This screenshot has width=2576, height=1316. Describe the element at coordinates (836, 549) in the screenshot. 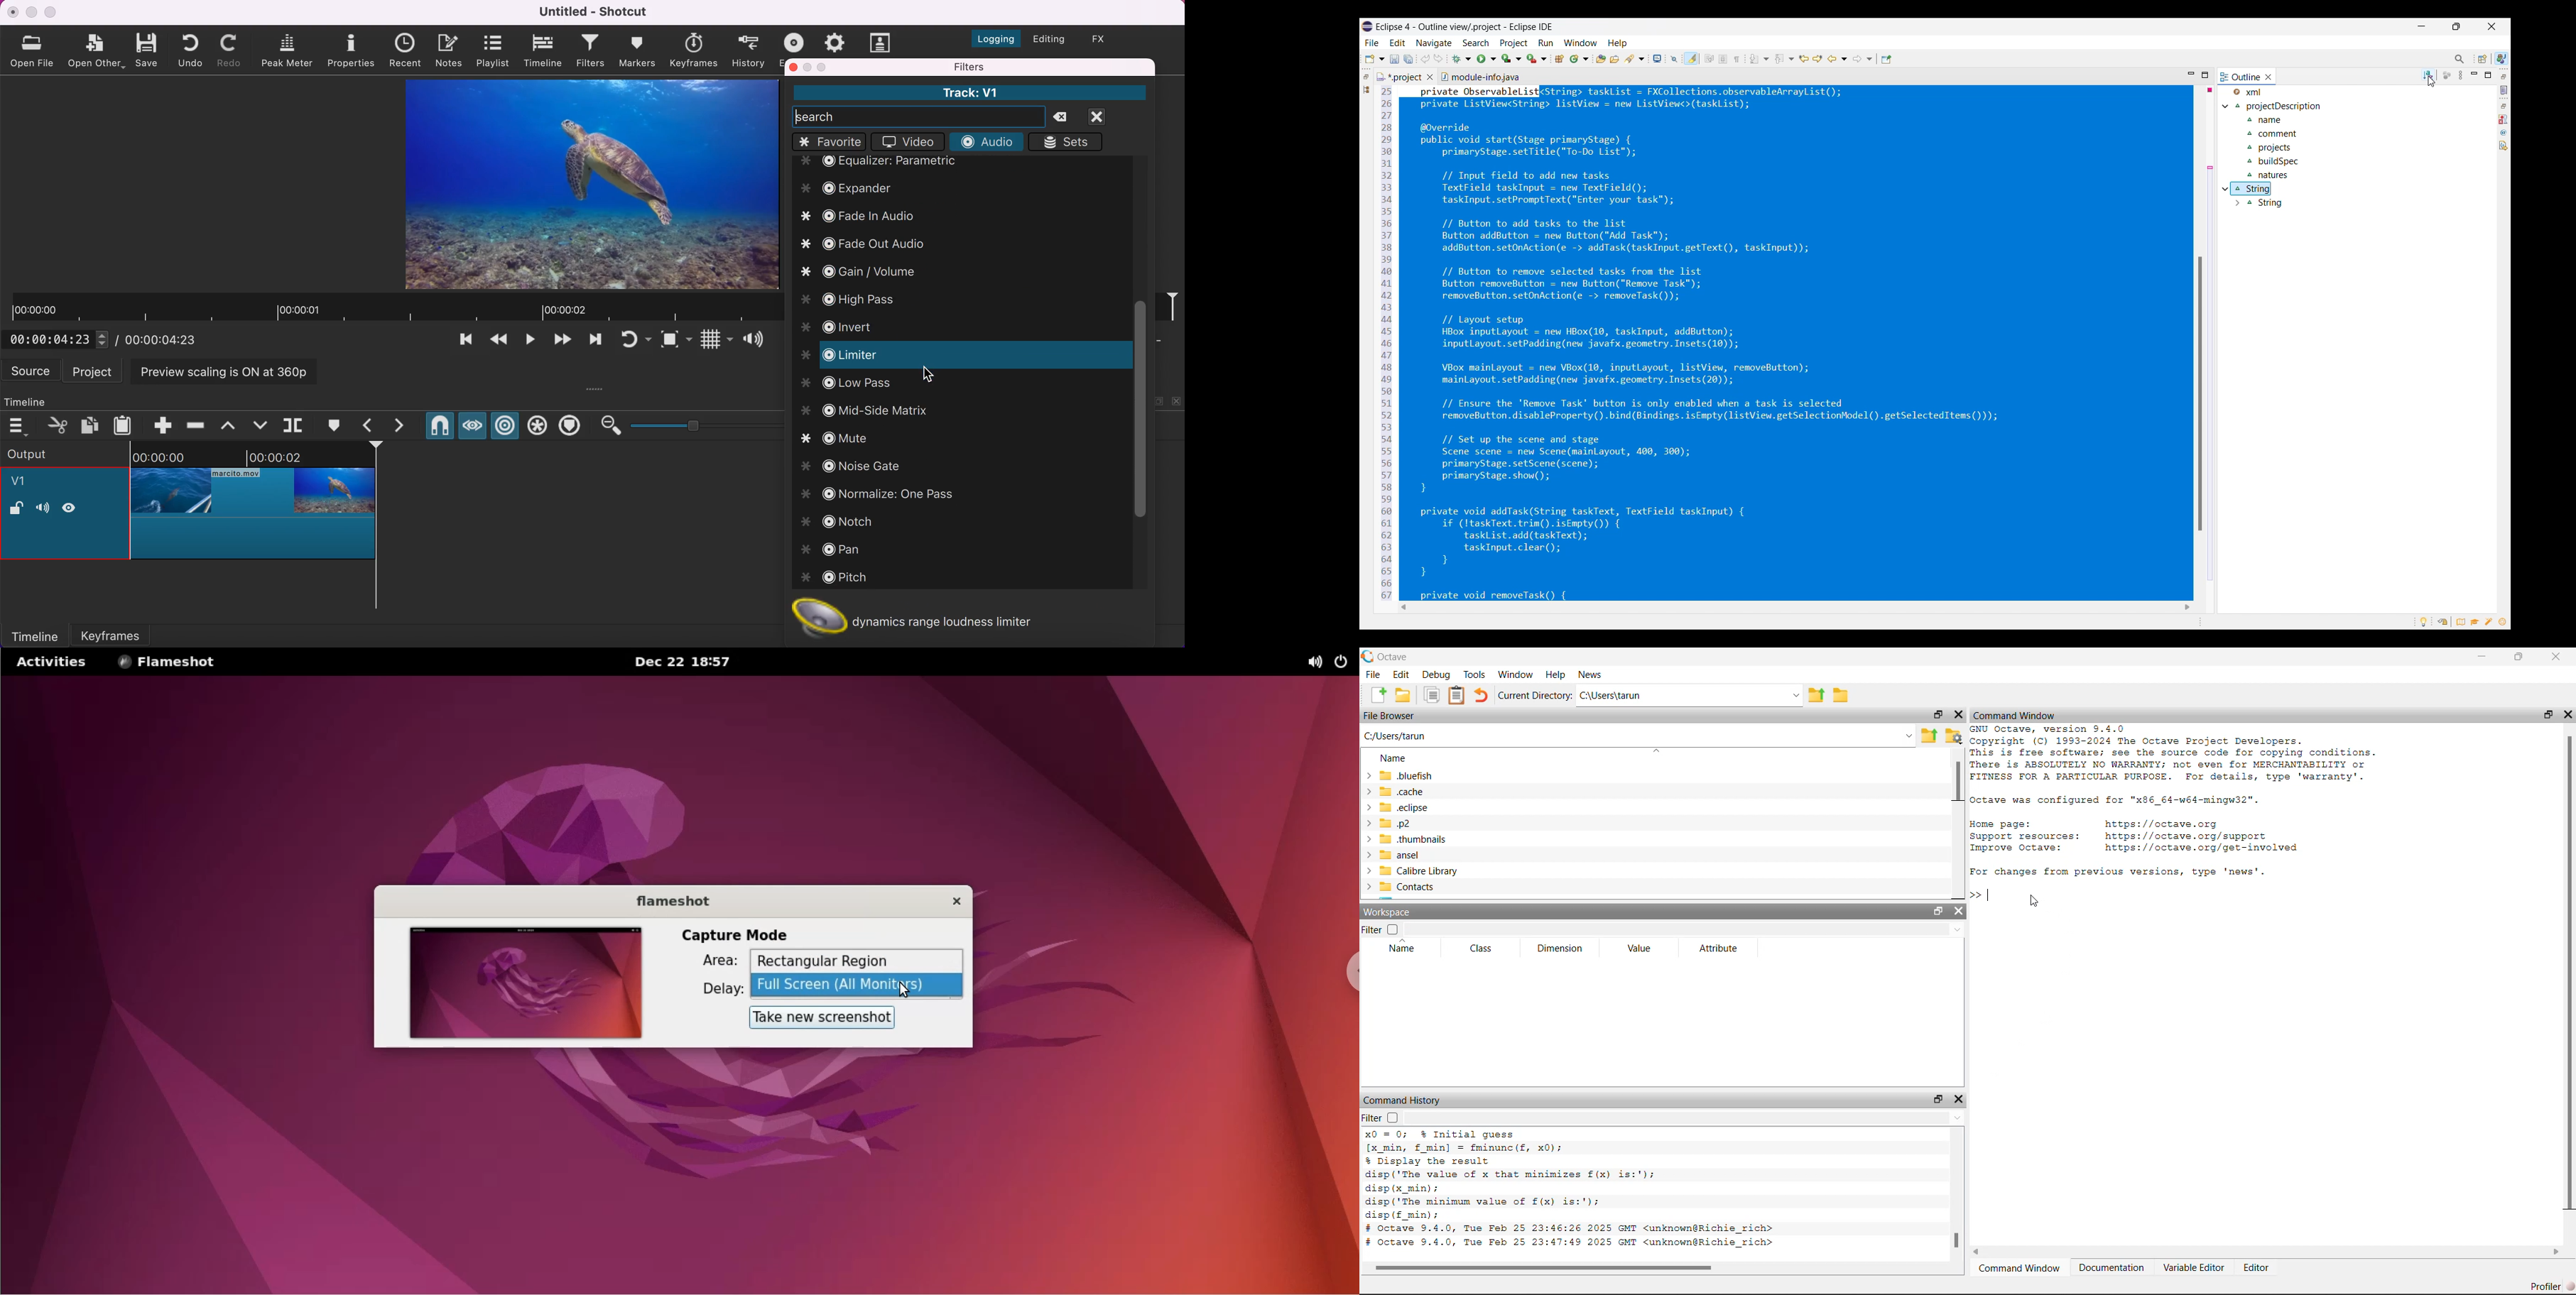

I see `pan` at that location.